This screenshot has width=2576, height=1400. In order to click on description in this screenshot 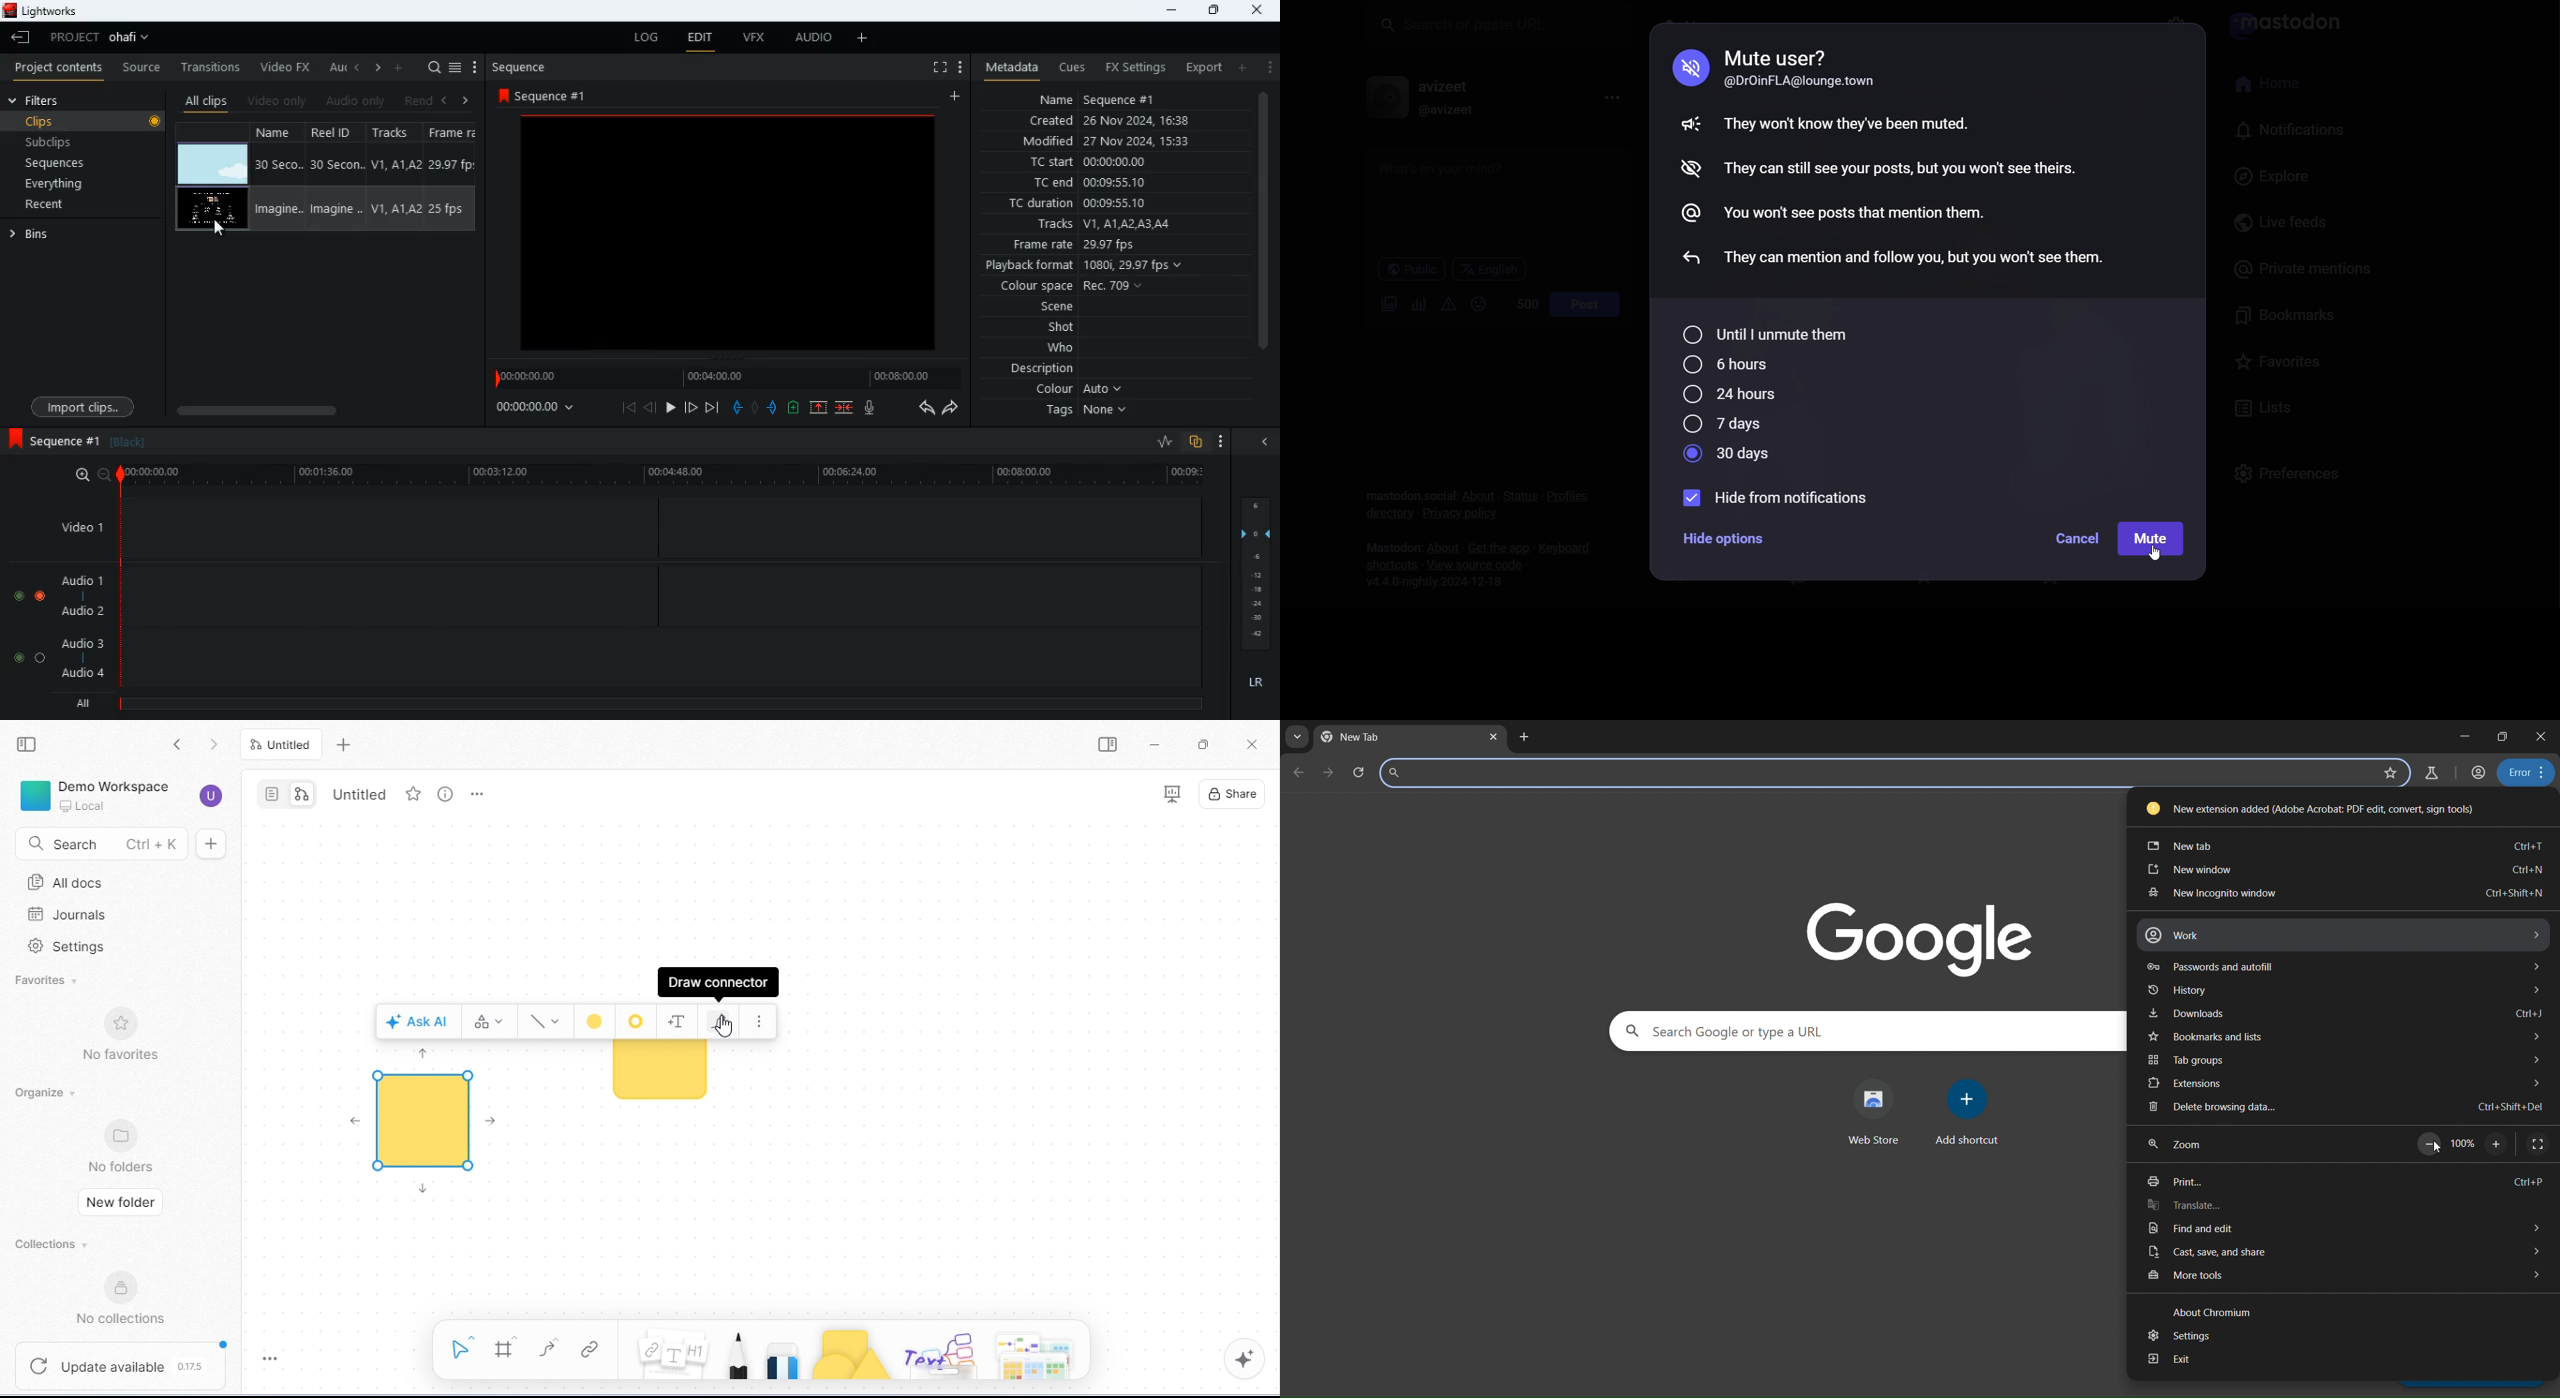, I will do `click(1033, 369)`.